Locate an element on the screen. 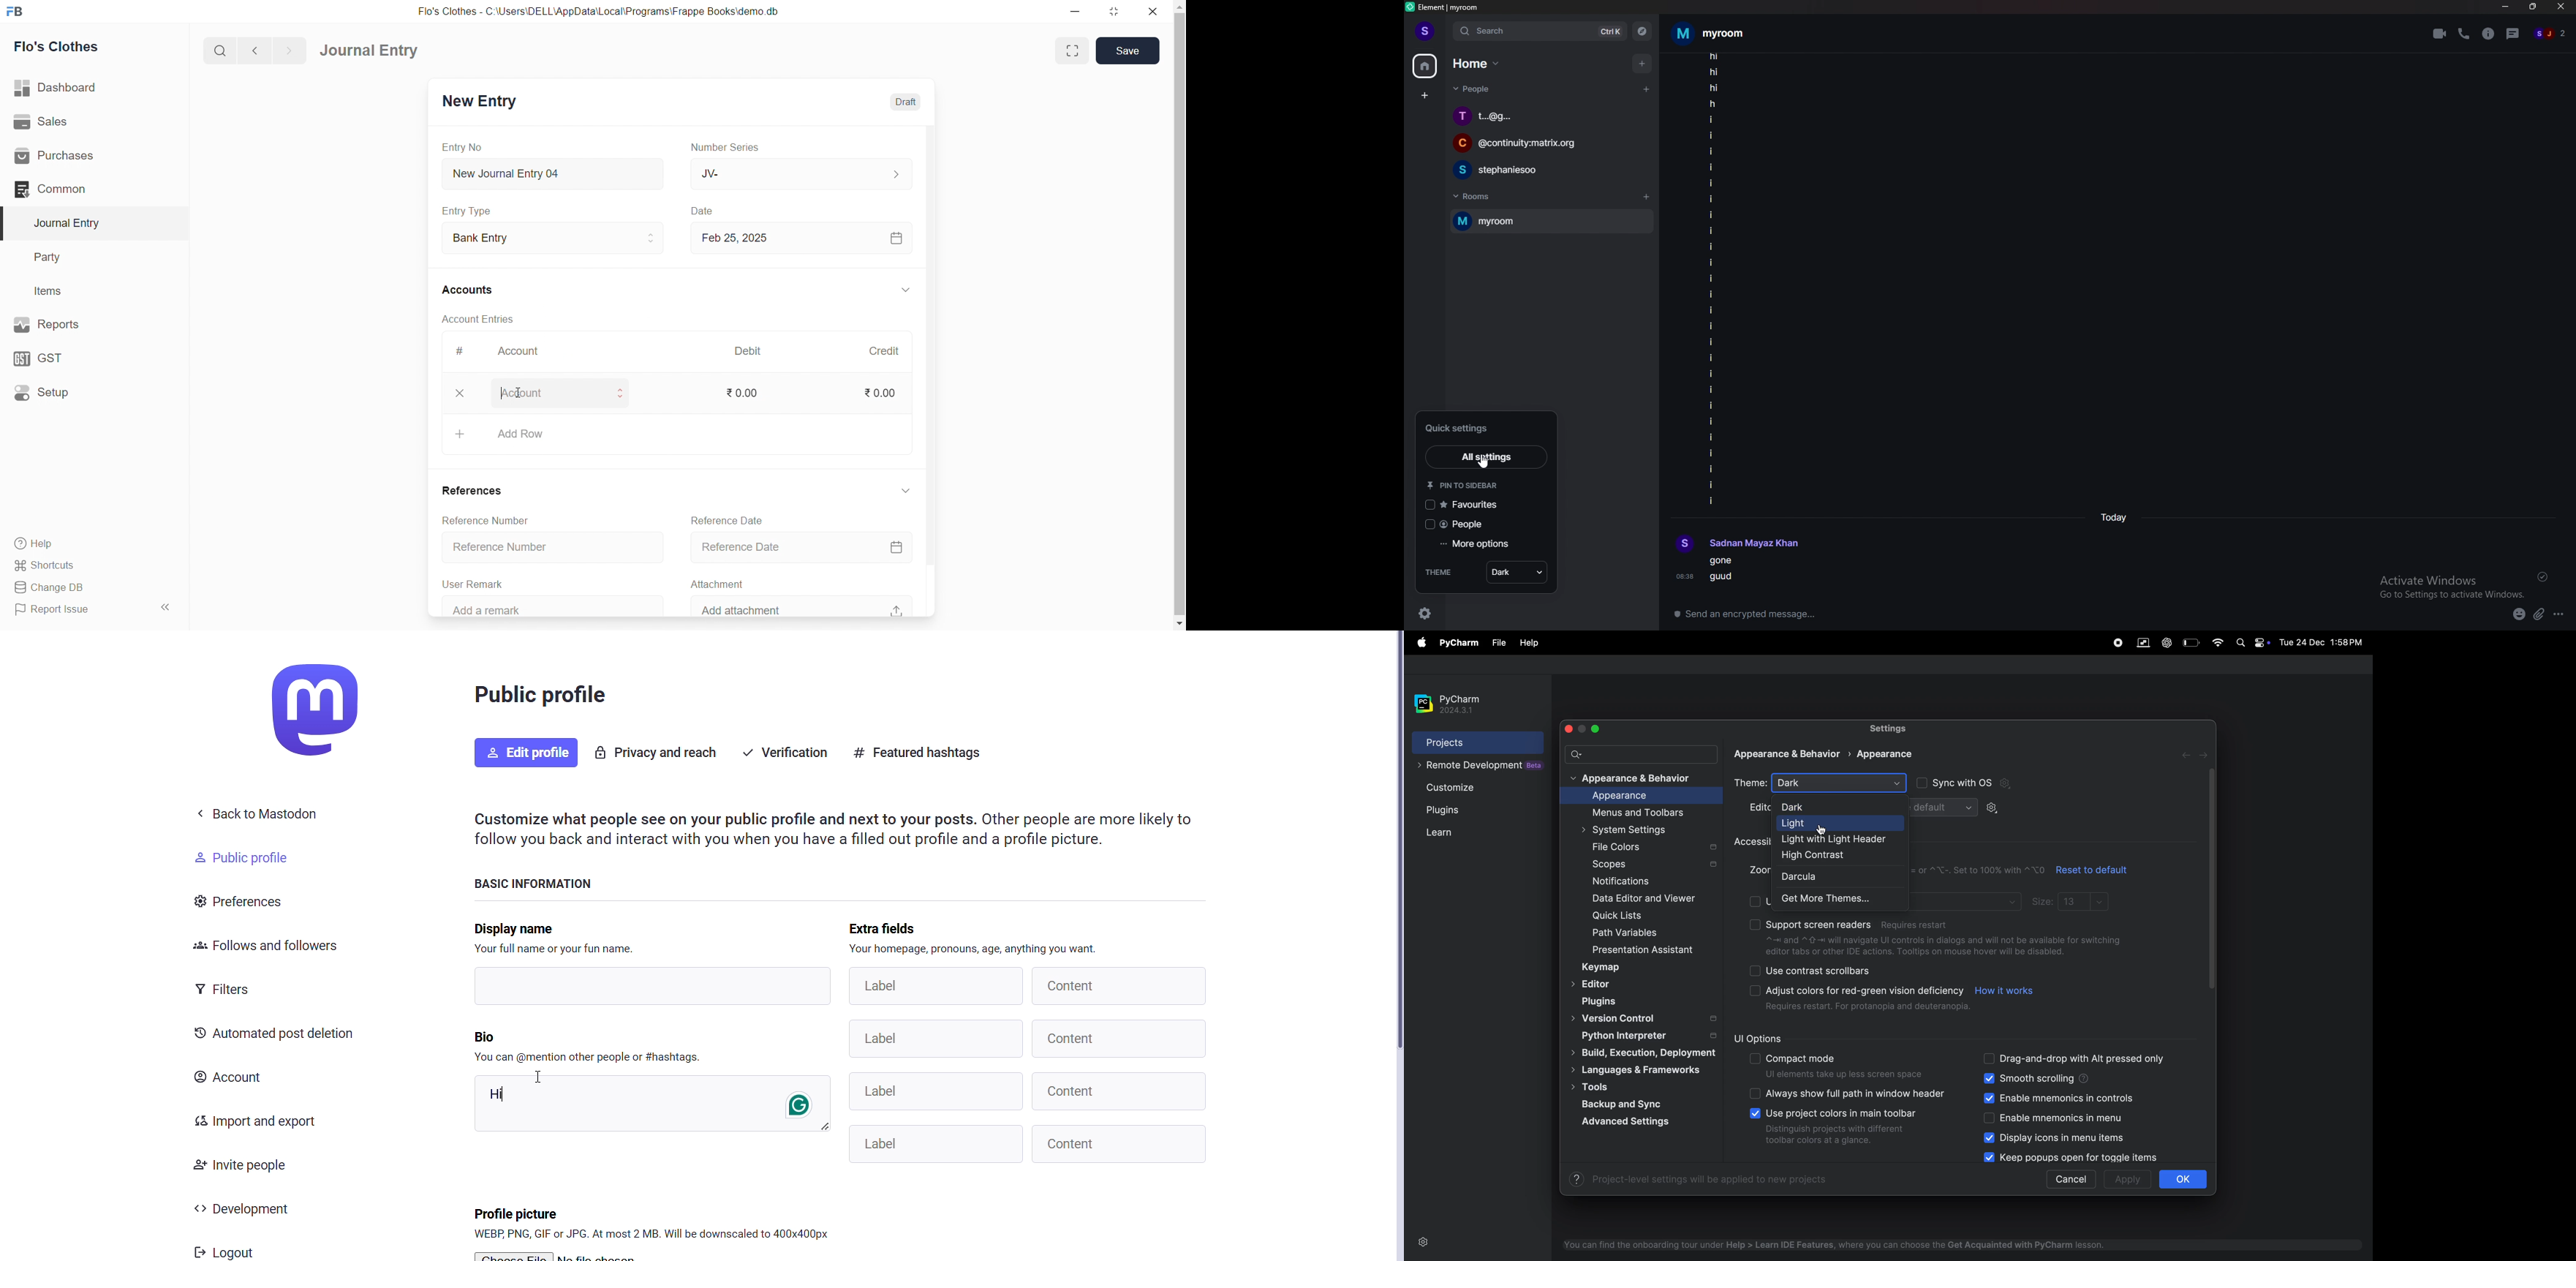  resize is located at coordinates (1117, 11).